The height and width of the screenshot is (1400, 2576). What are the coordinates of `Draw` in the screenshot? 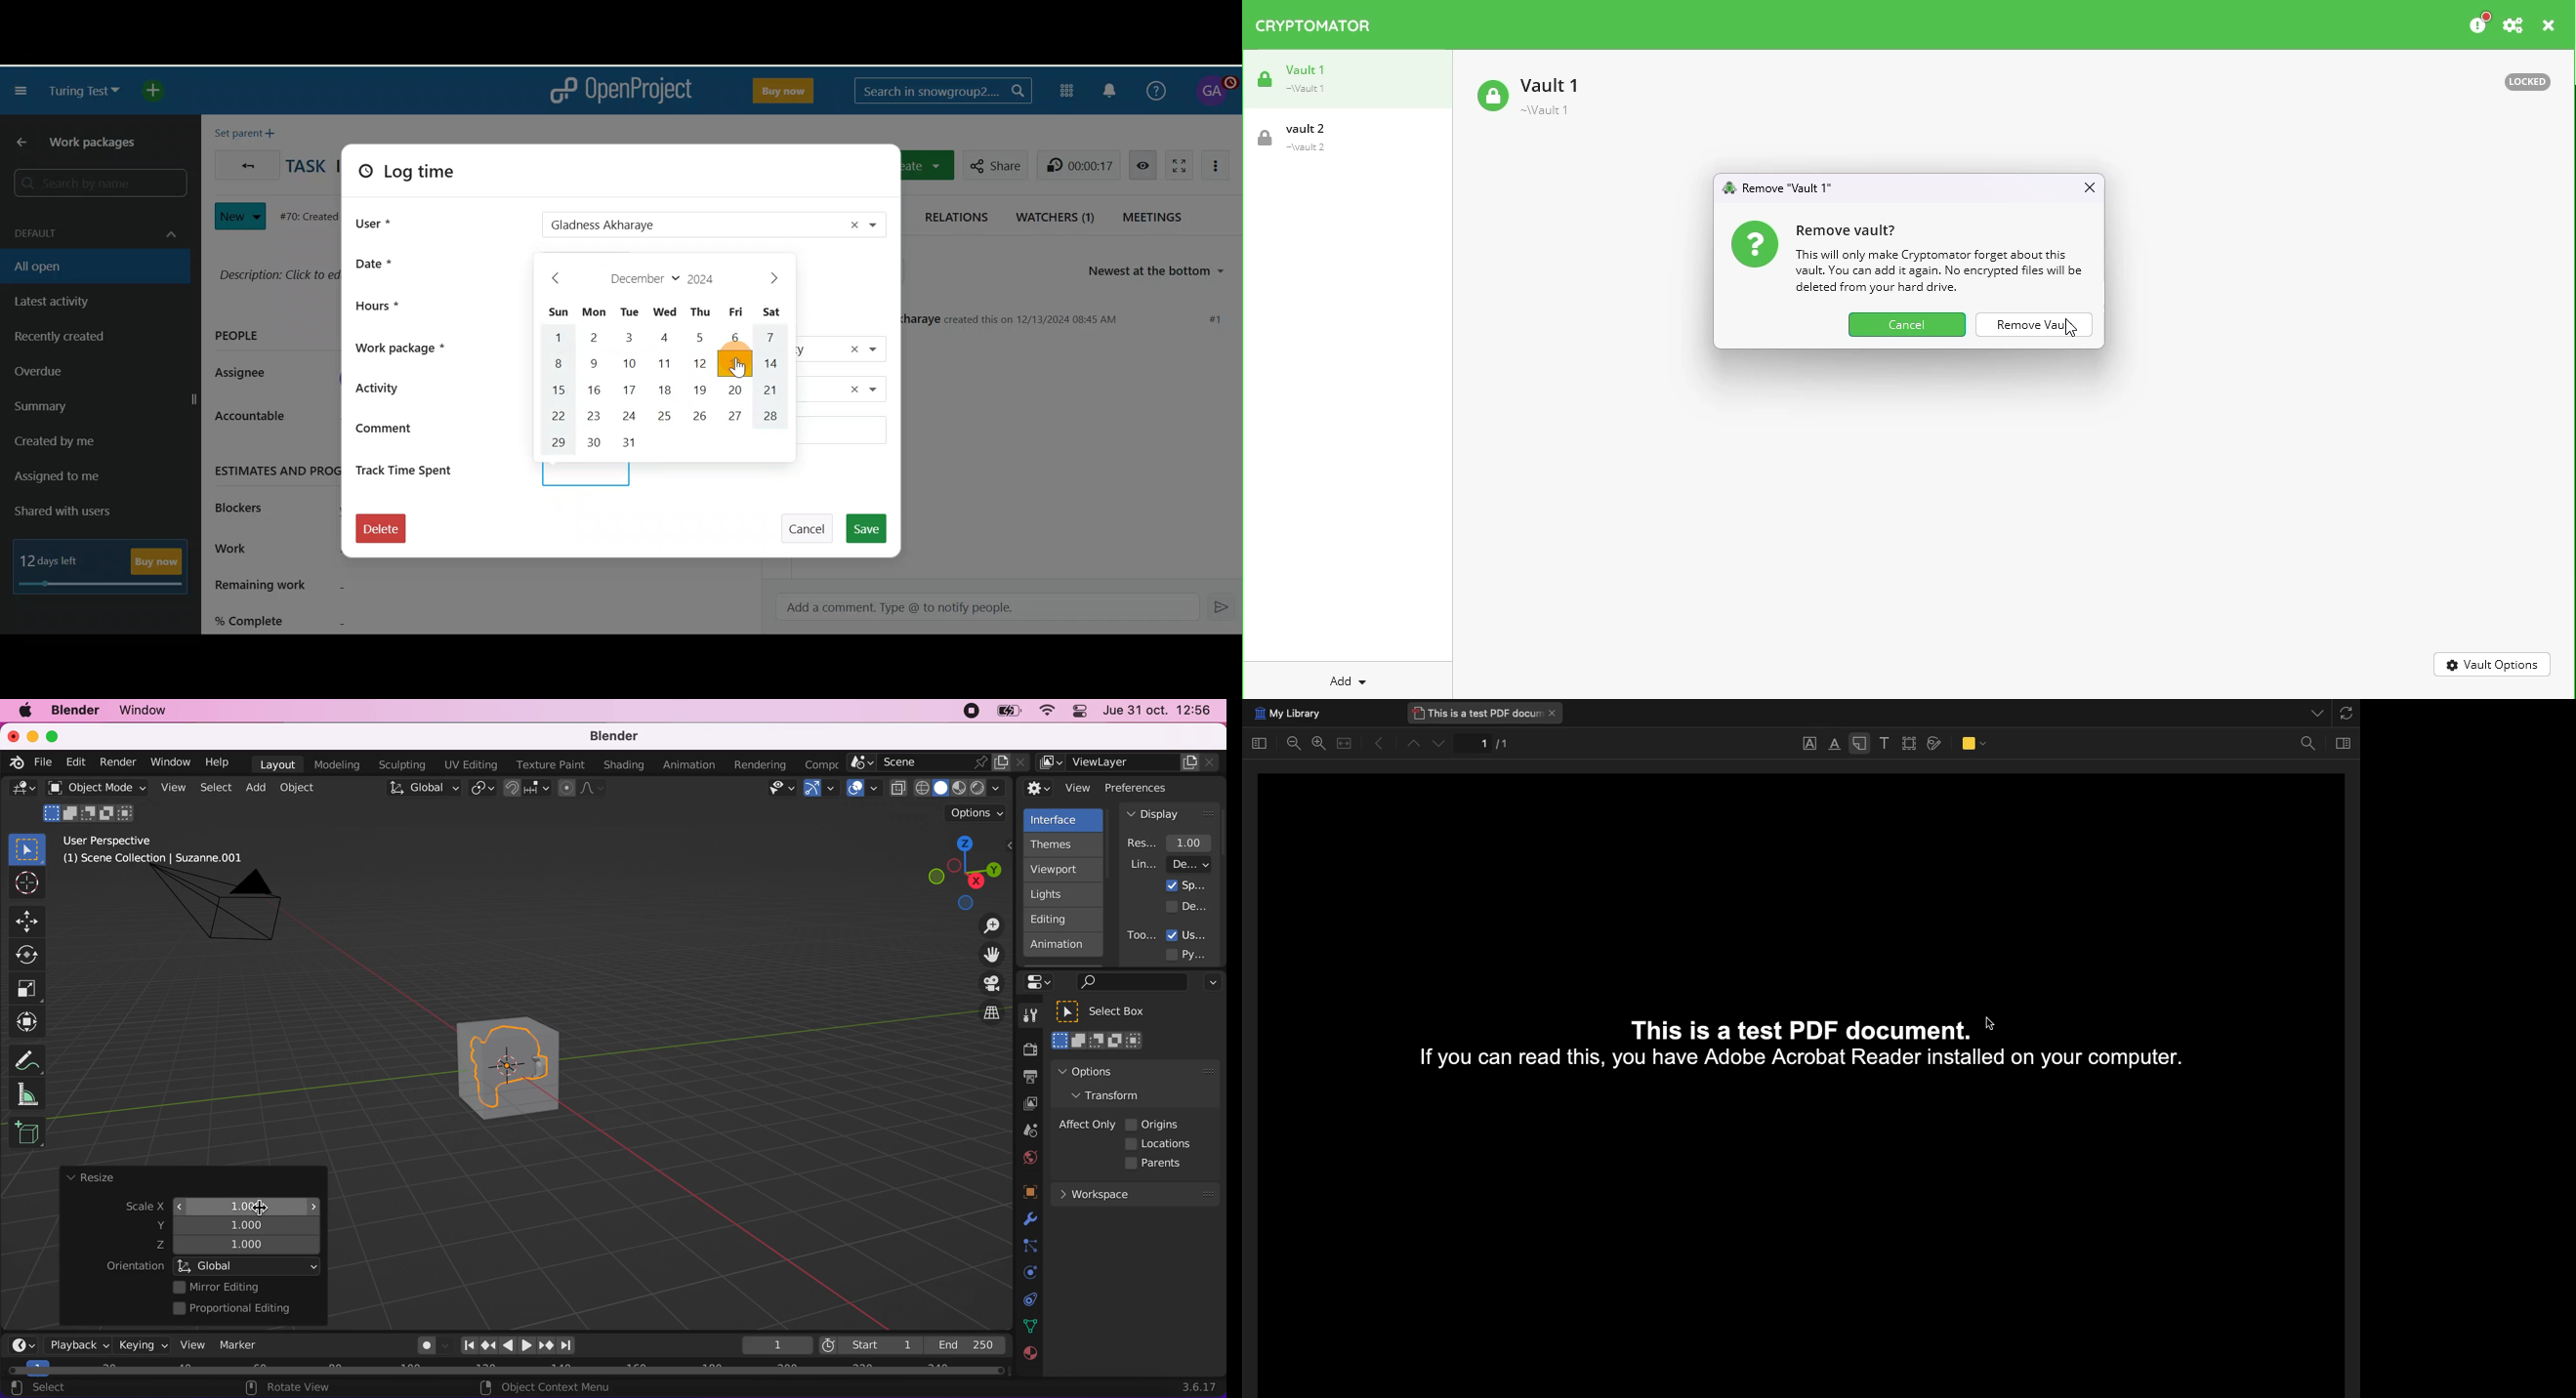 It's located at (1935, 742).